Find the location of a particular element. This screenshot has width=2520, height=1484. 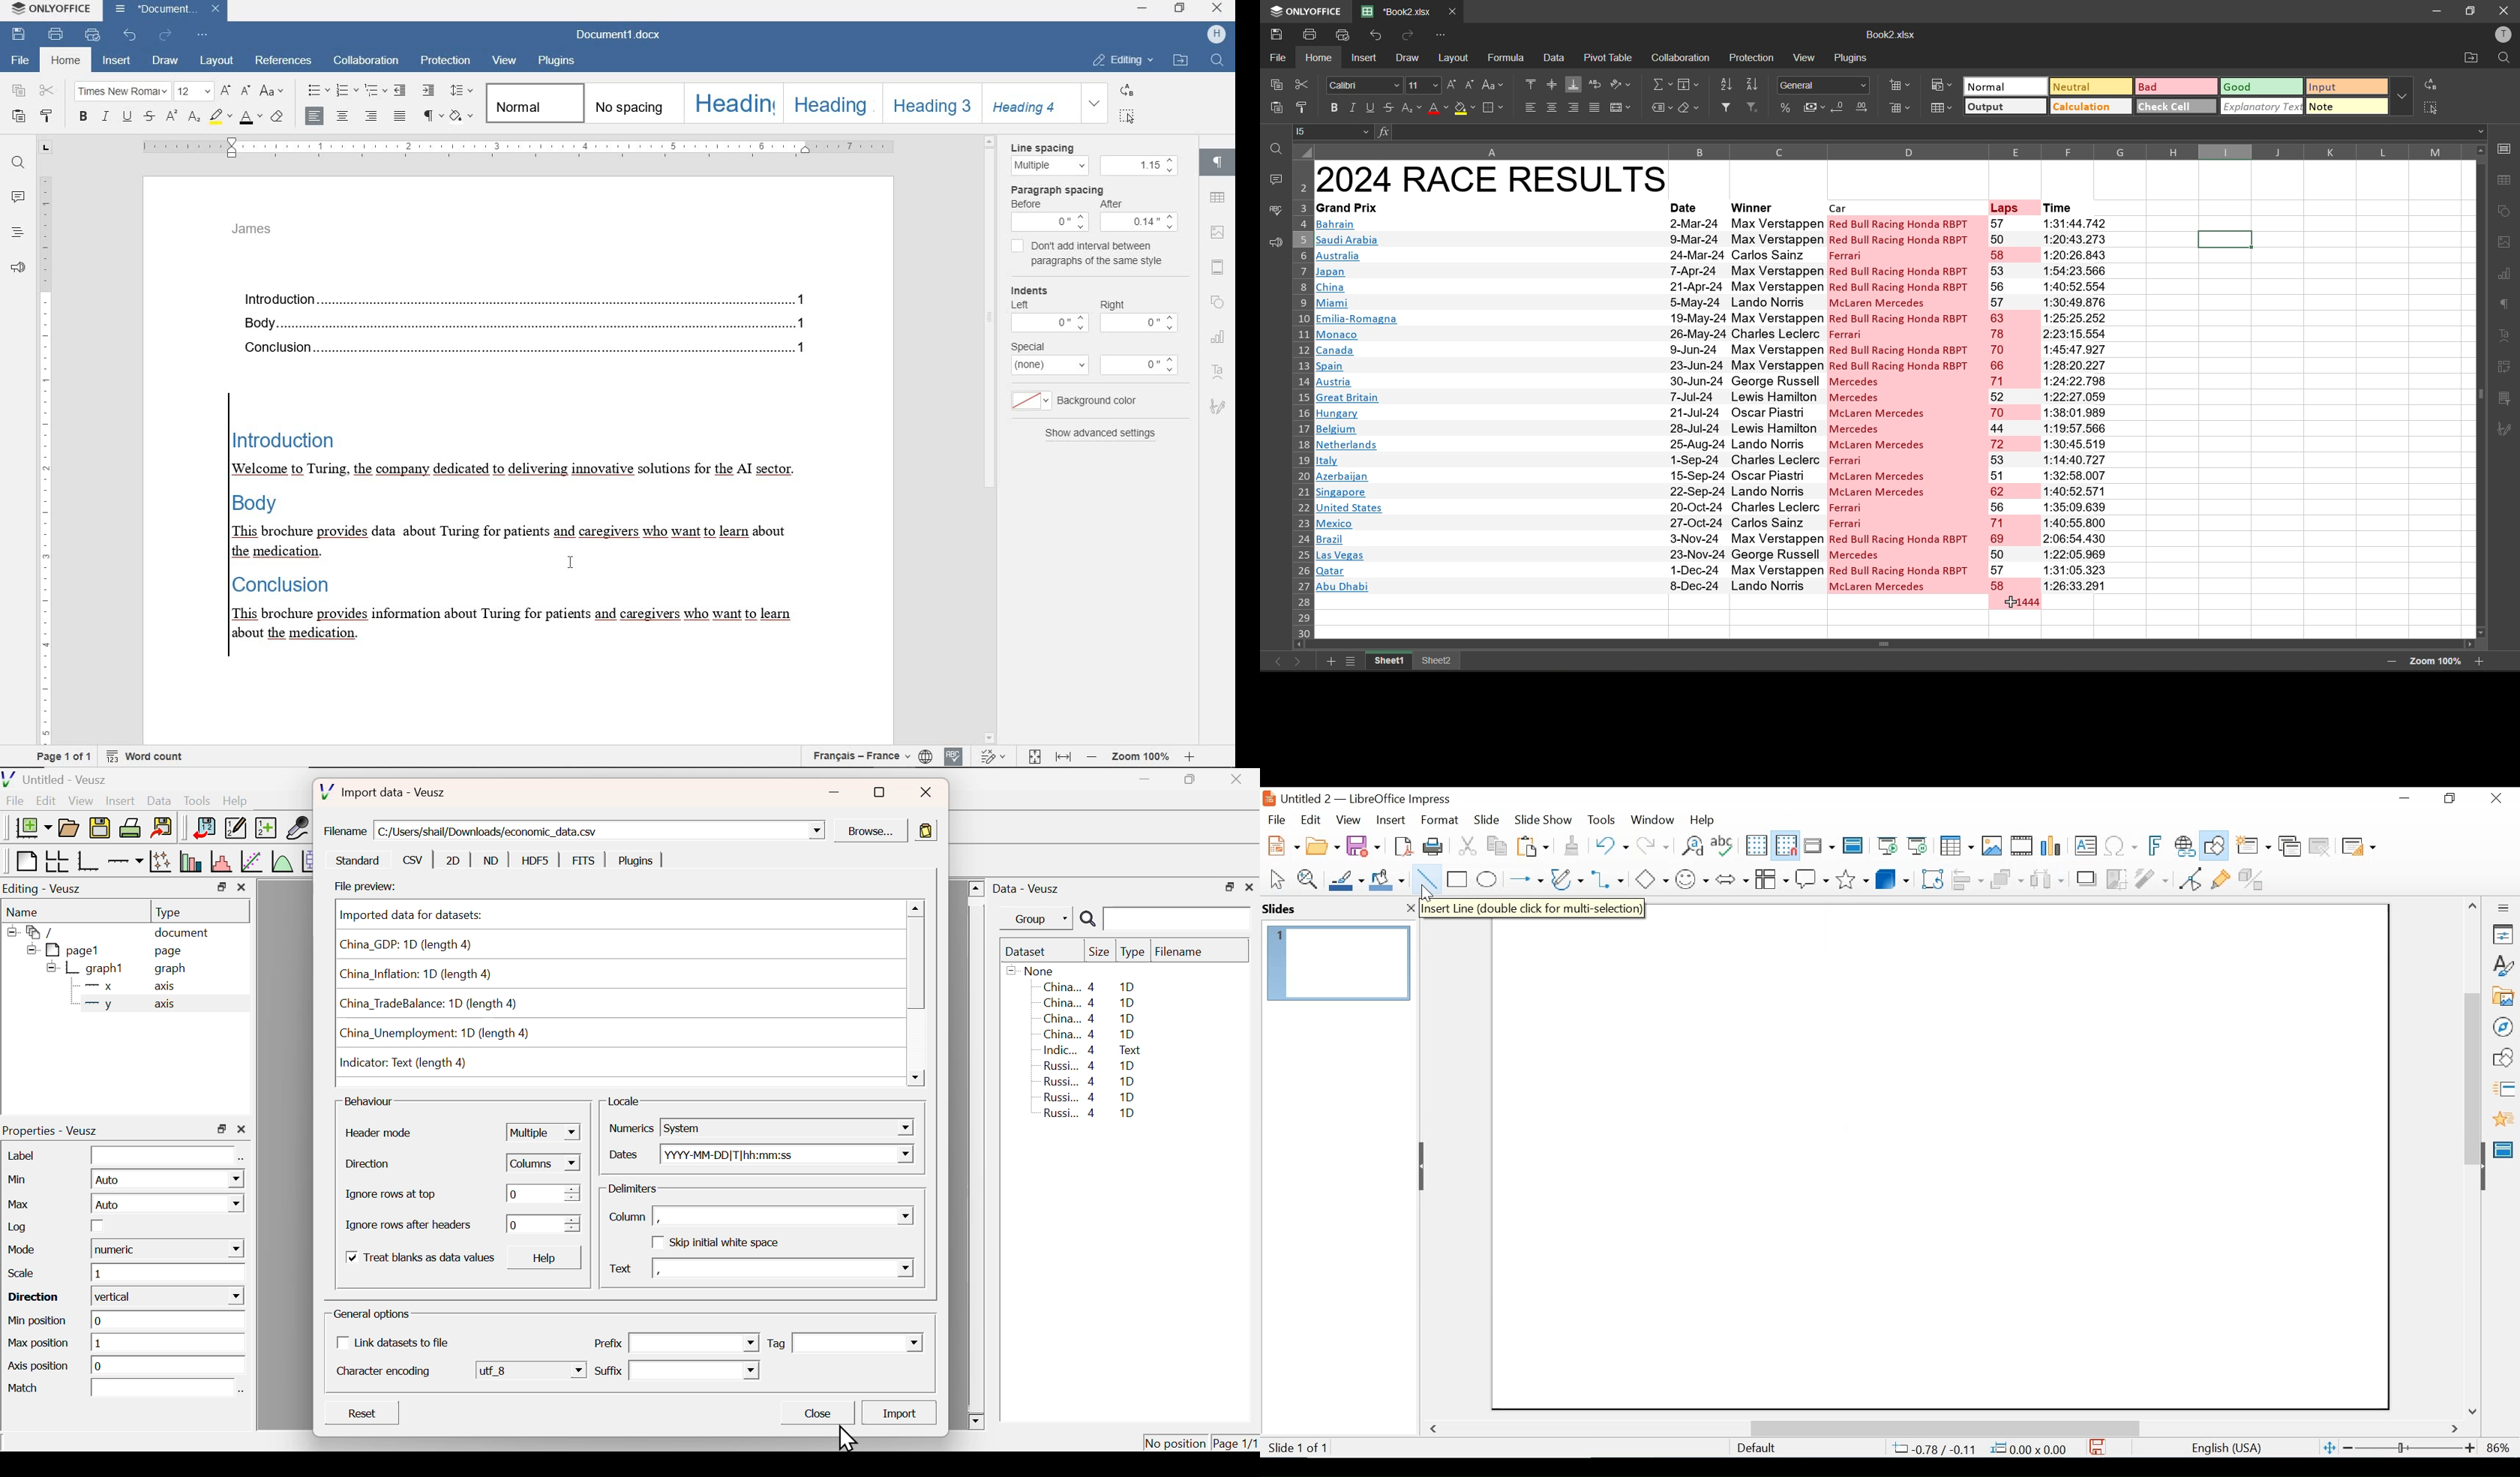

Styles is located at coordinates (2504, 966).